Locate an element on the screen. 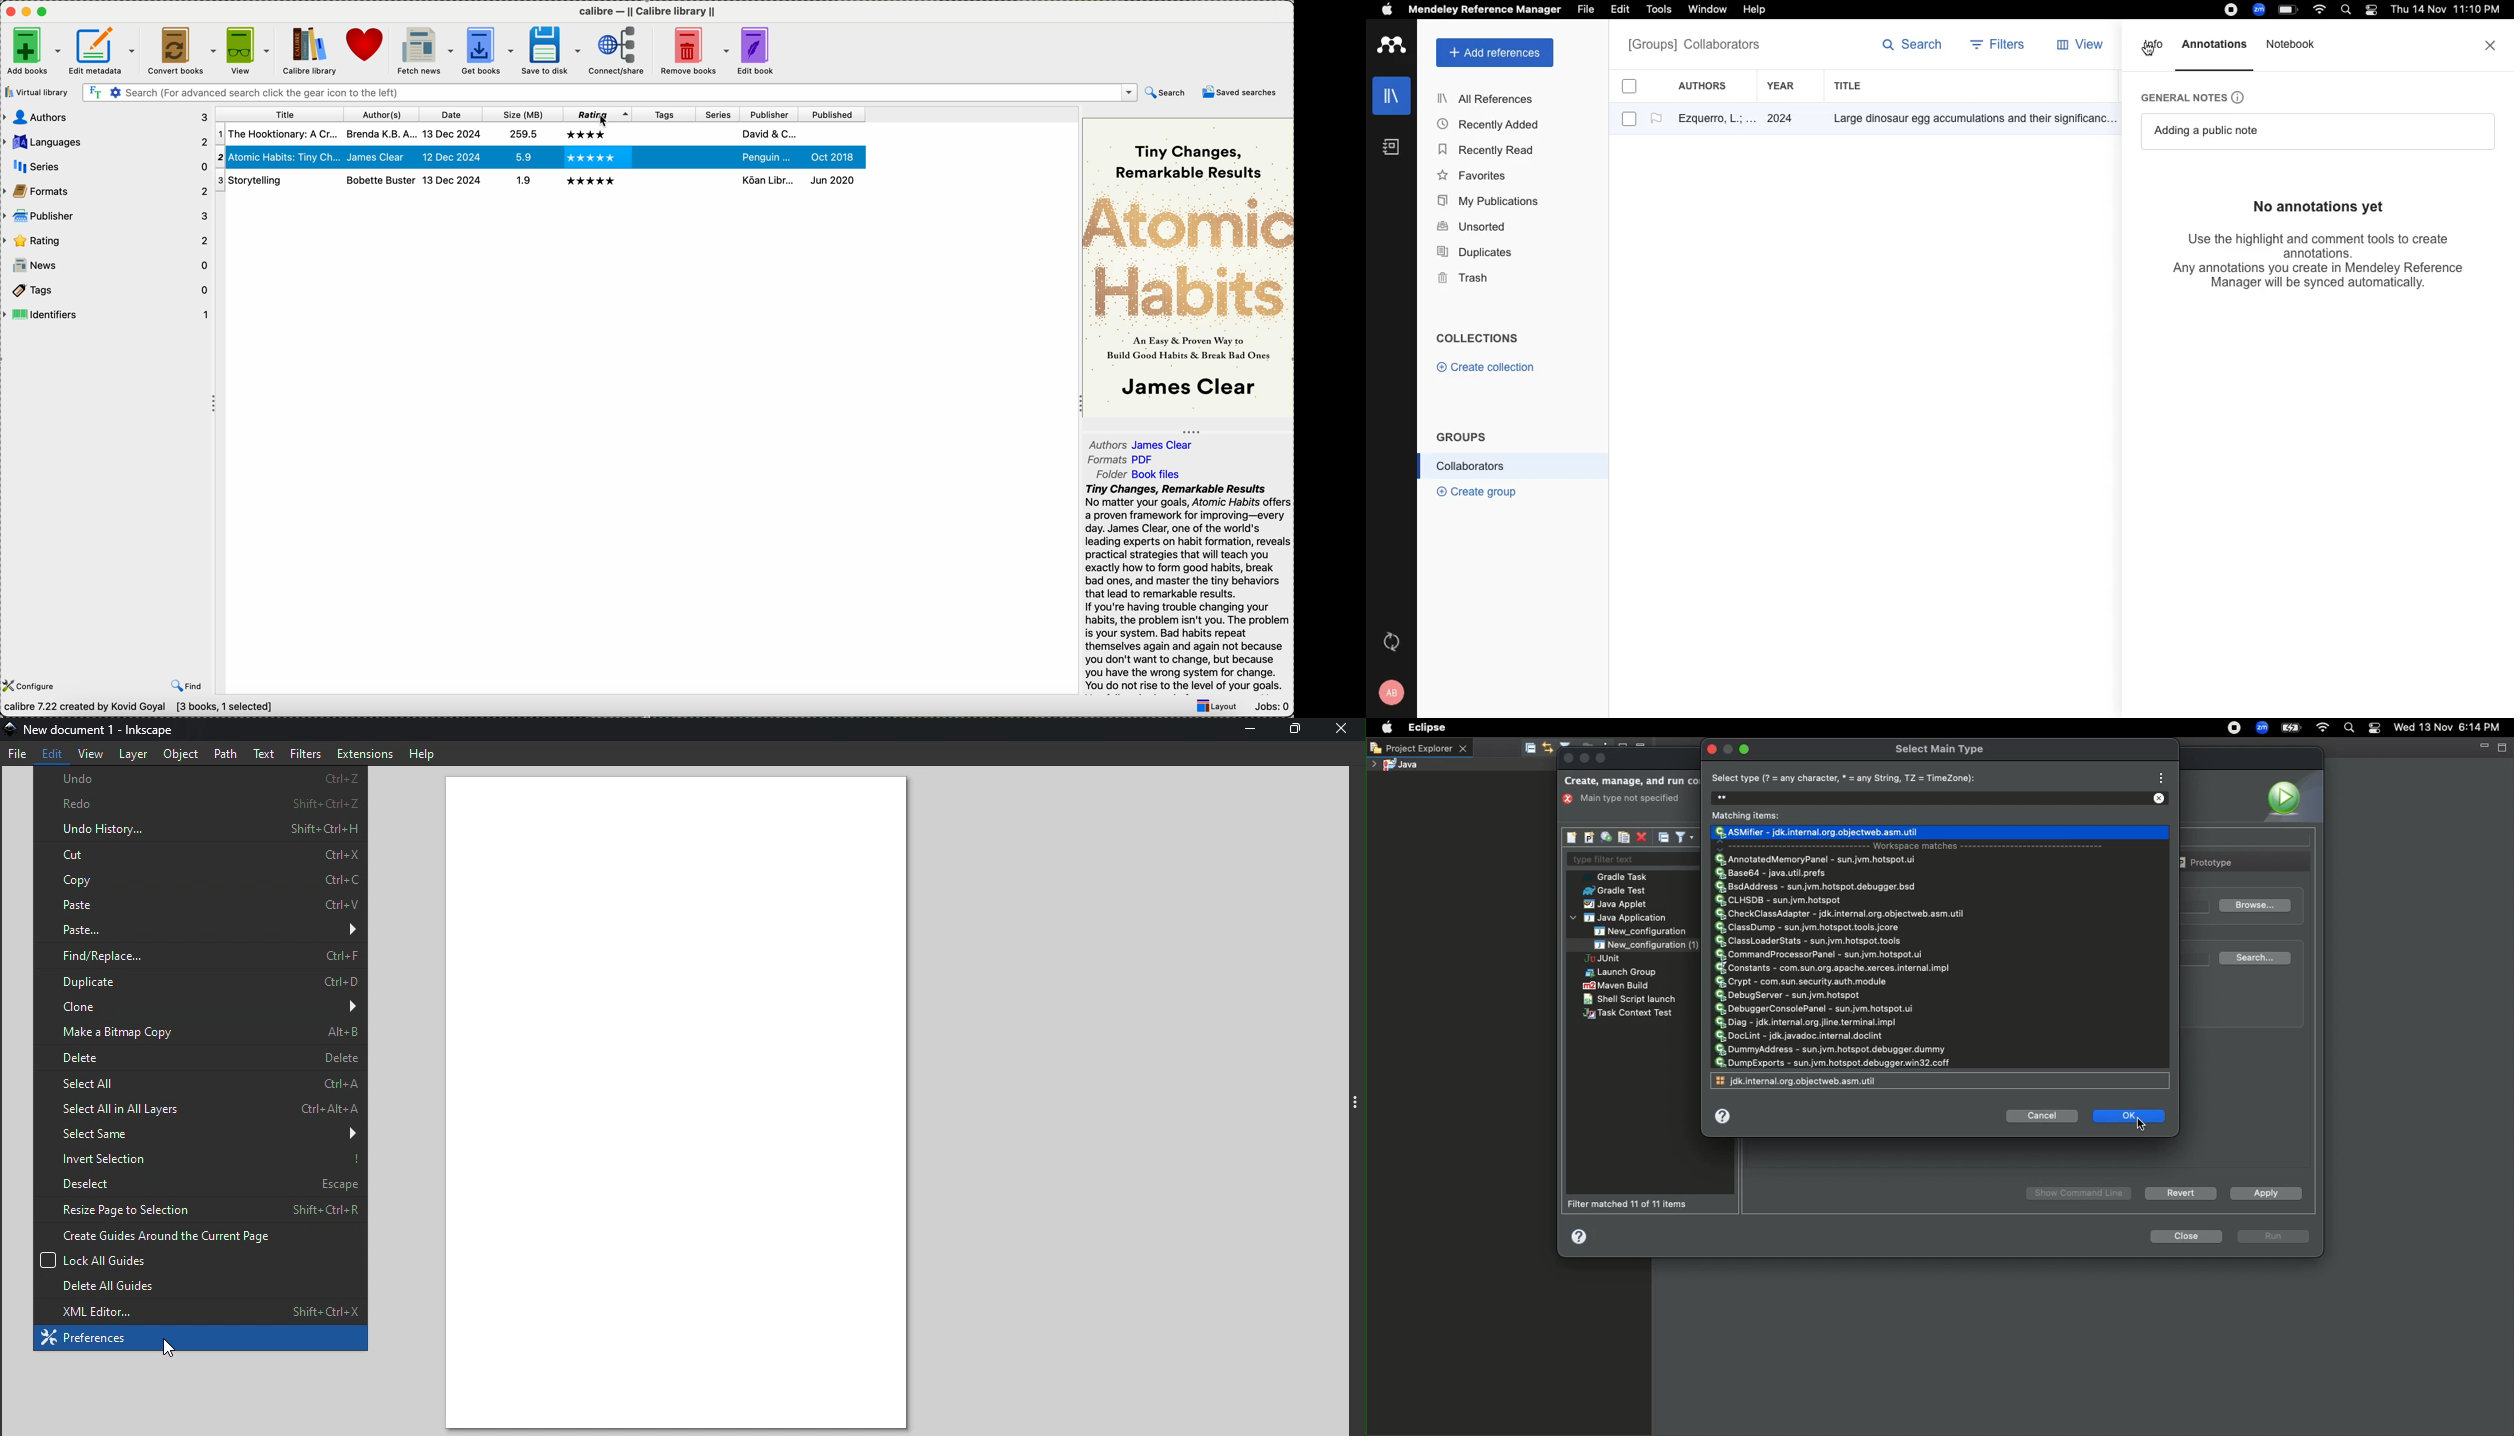  Unsorted is located at coordinates (1474, 227).